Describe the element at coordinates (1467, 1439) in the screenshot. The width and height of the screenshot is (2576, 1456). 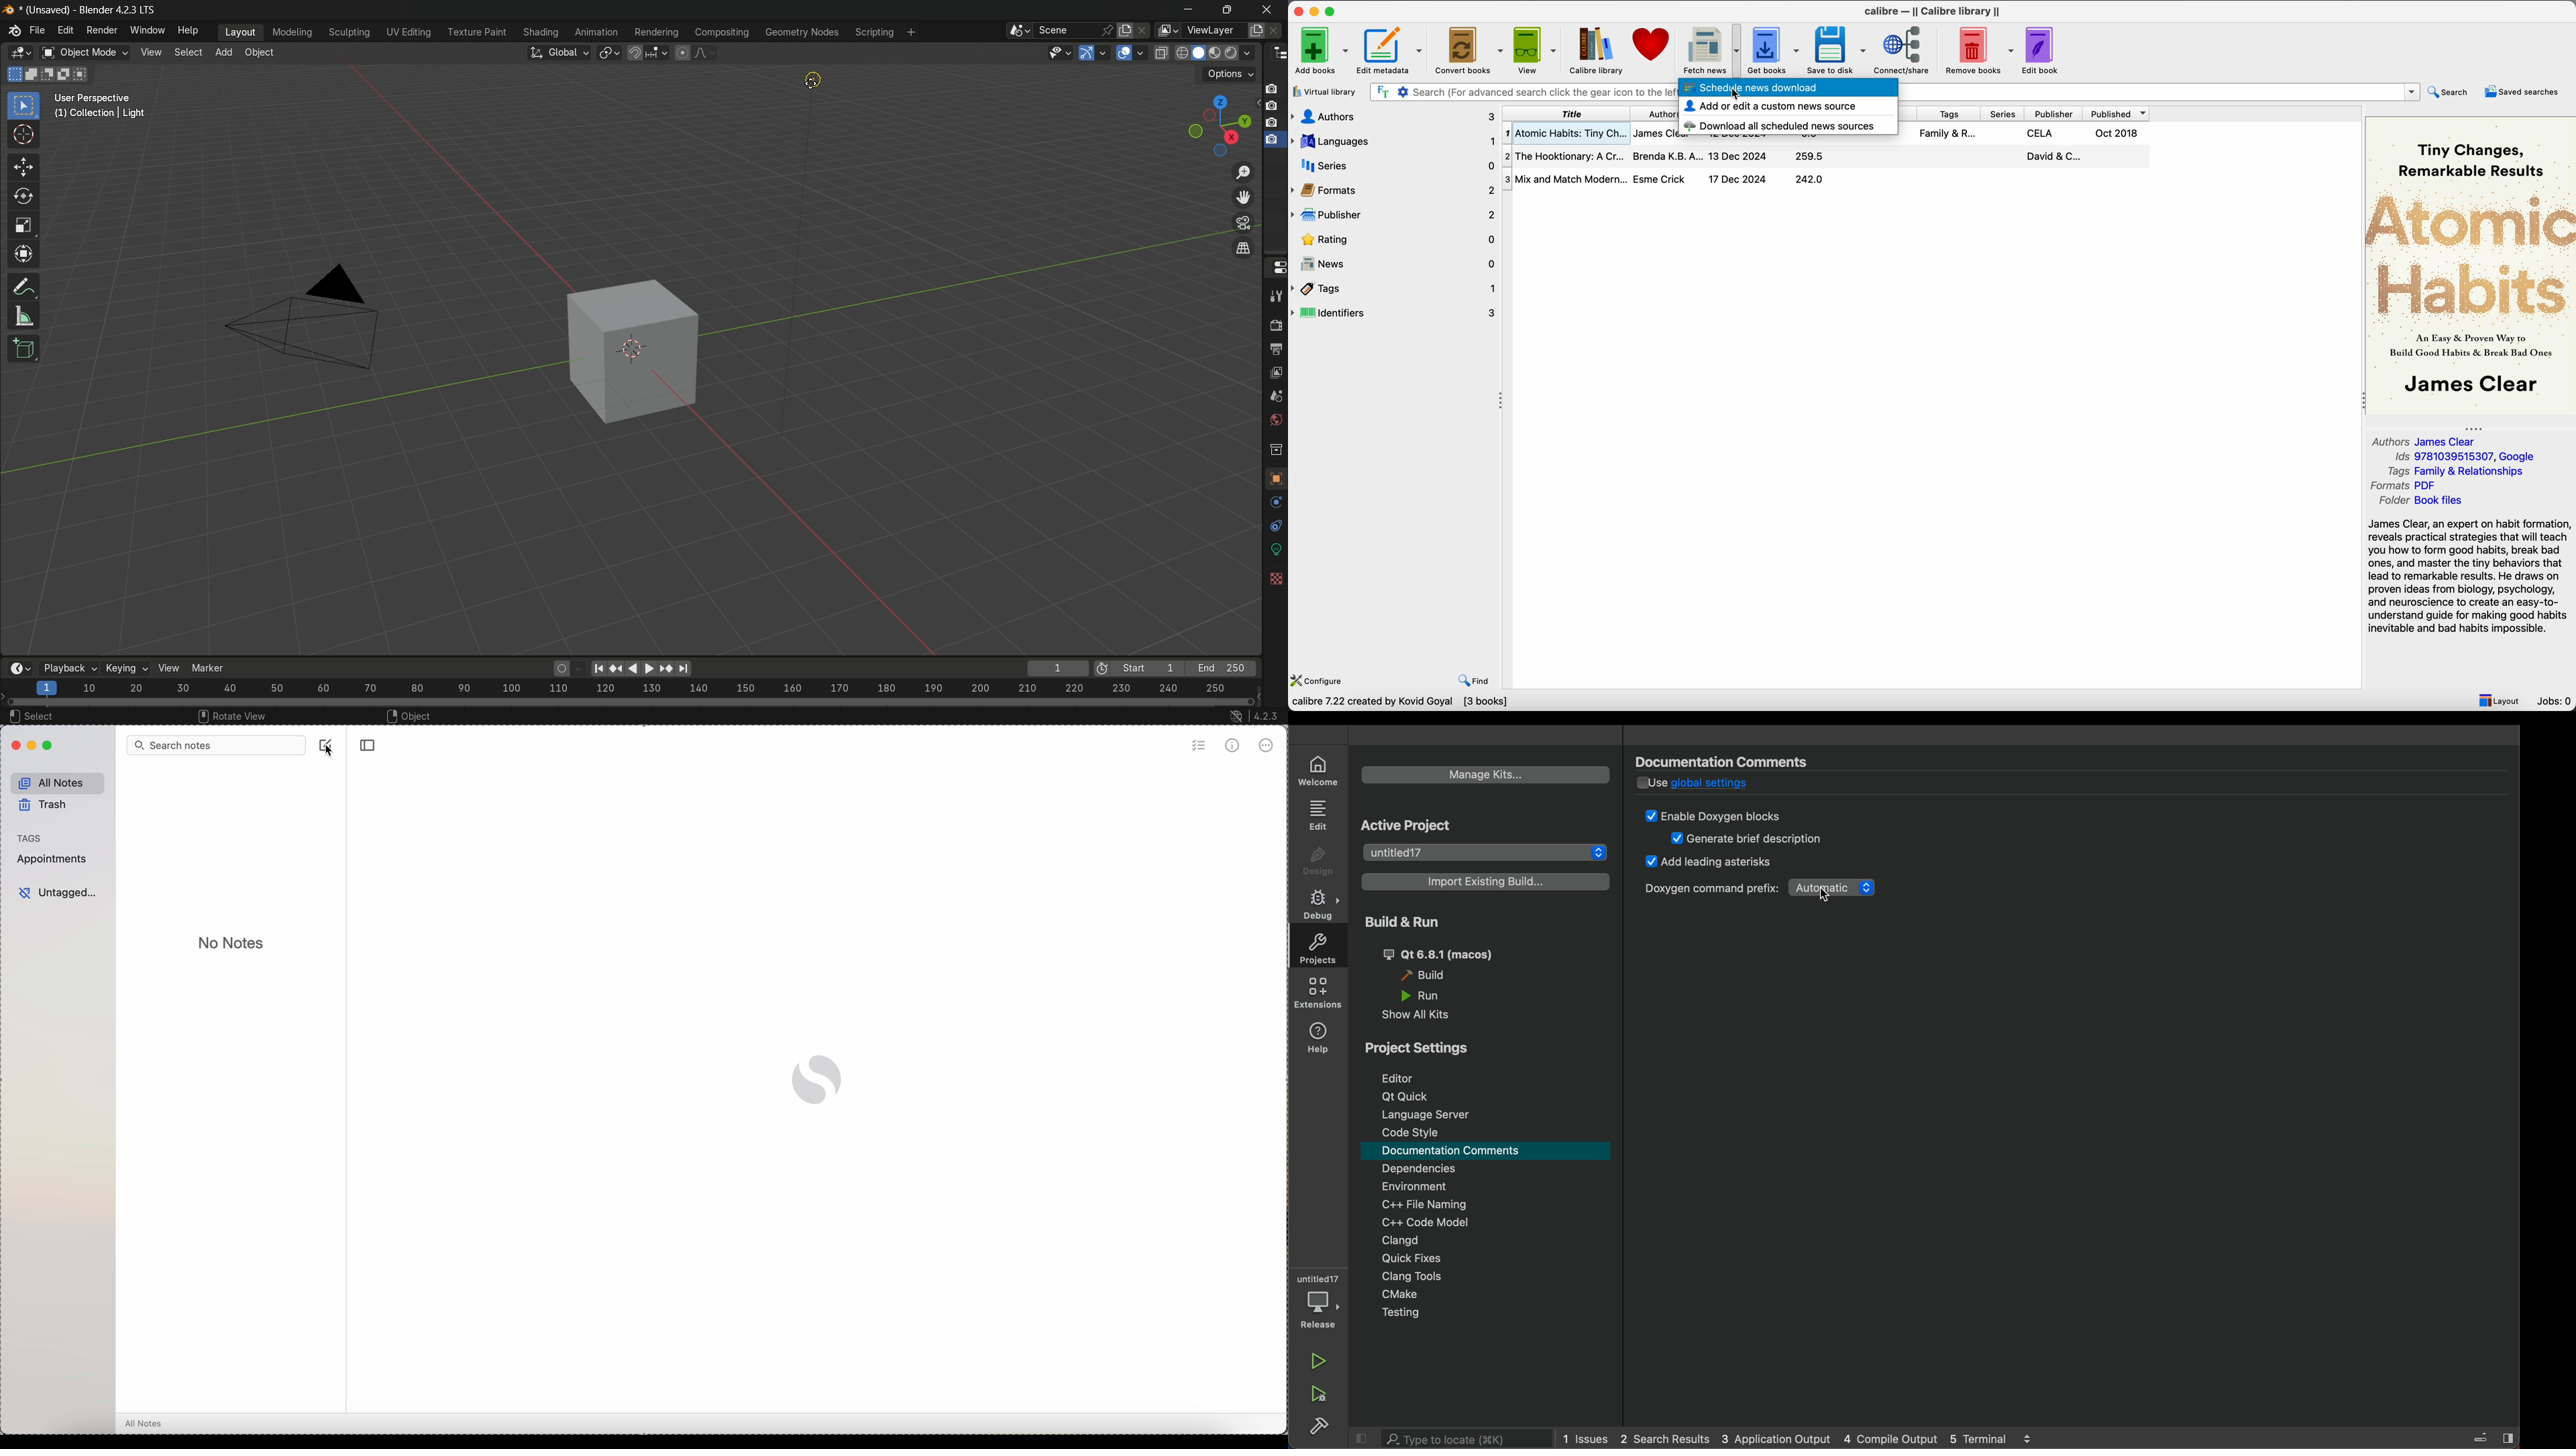
I see `search bar` at that location.